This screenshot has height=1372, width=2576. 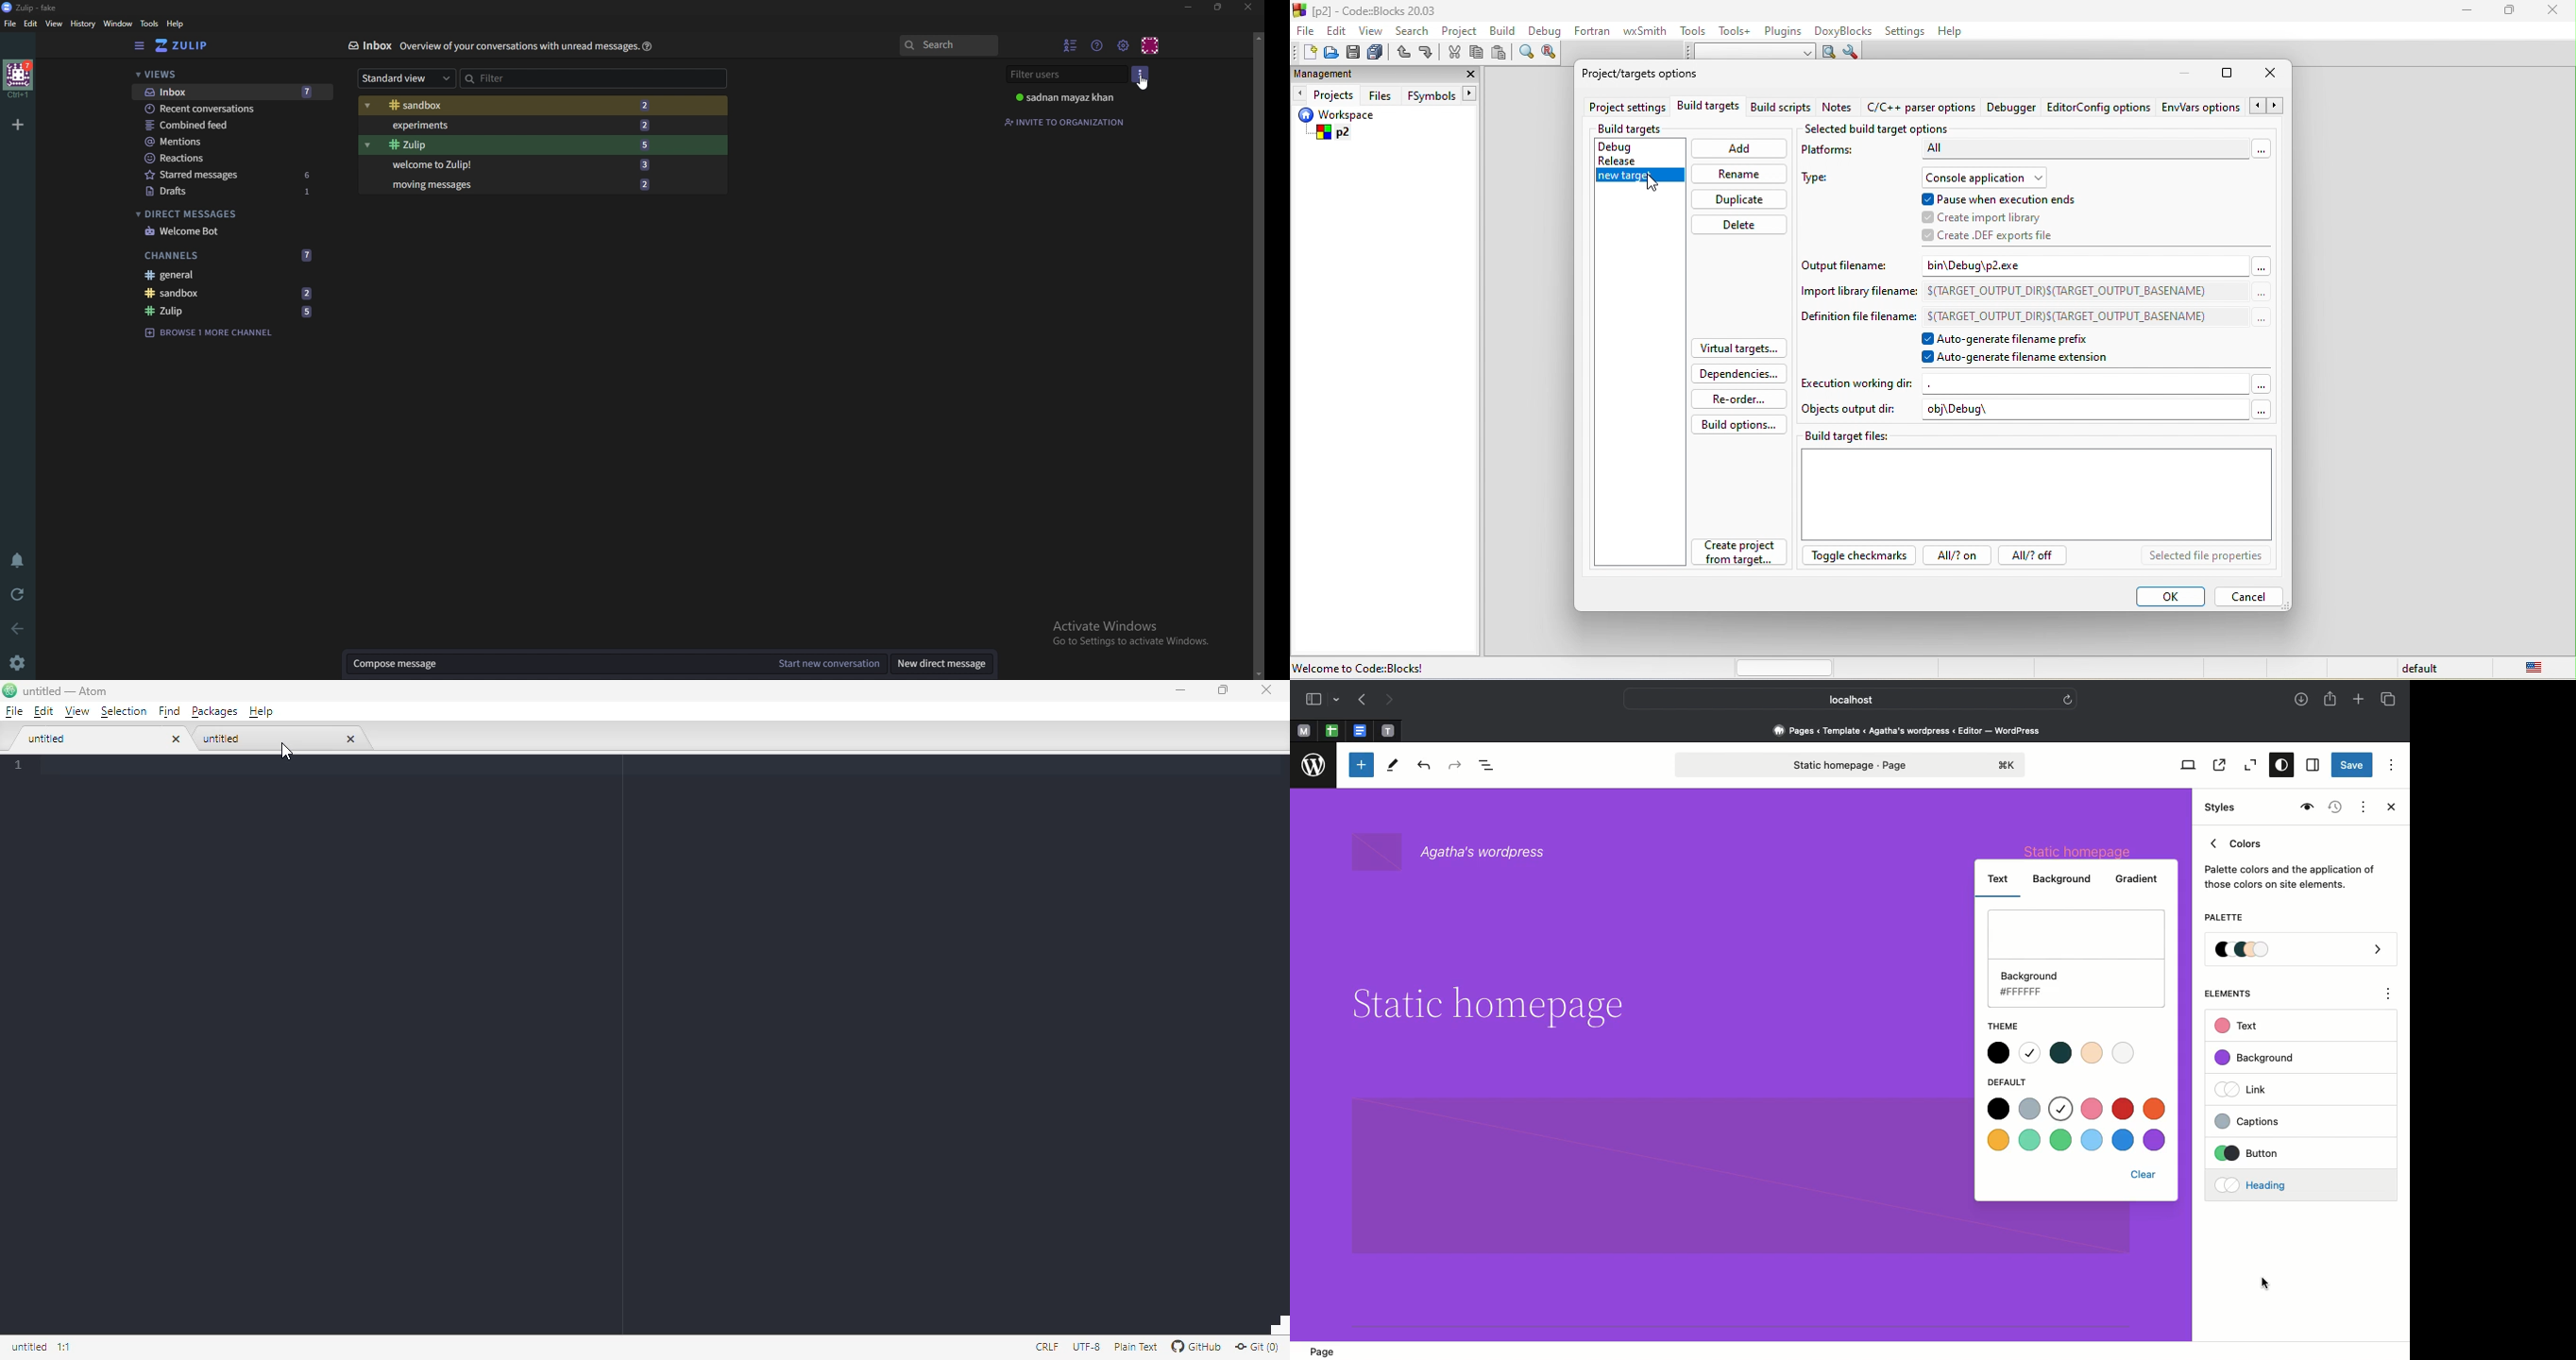 I want to click on Reactions, so click(x=233, y=157).